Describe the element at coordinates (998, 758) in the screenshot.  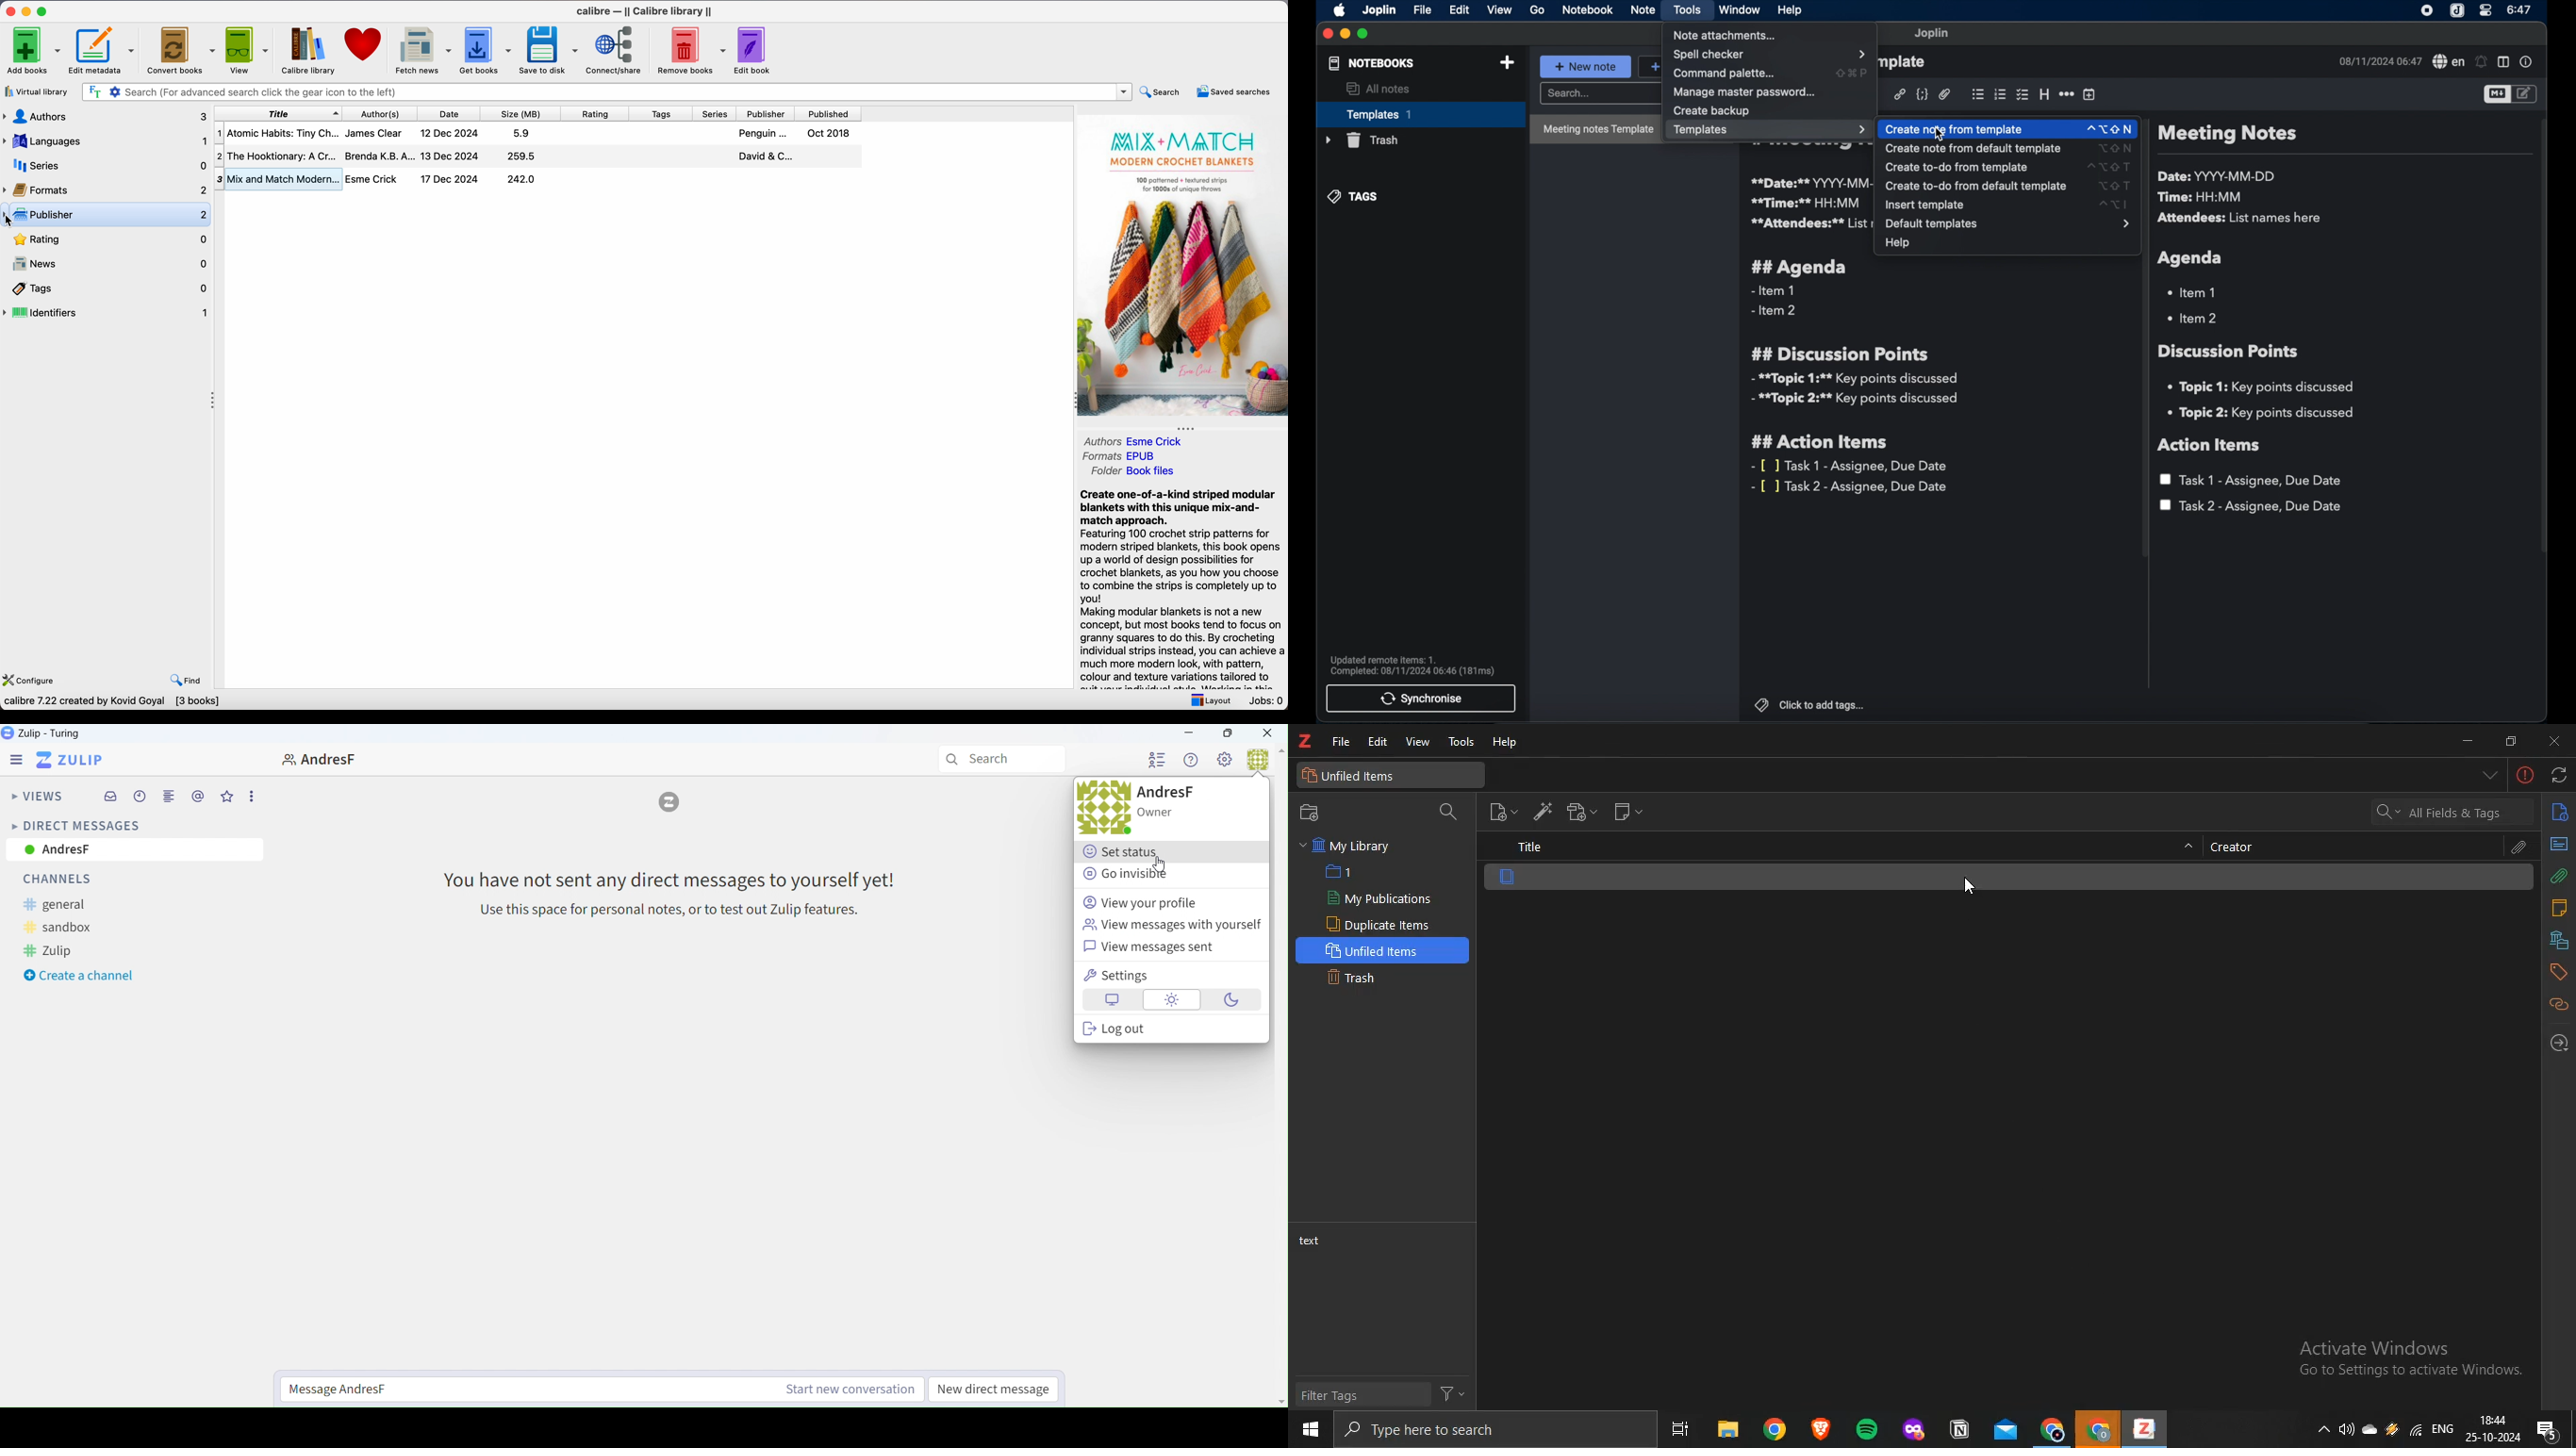
I see `Search` at that location.